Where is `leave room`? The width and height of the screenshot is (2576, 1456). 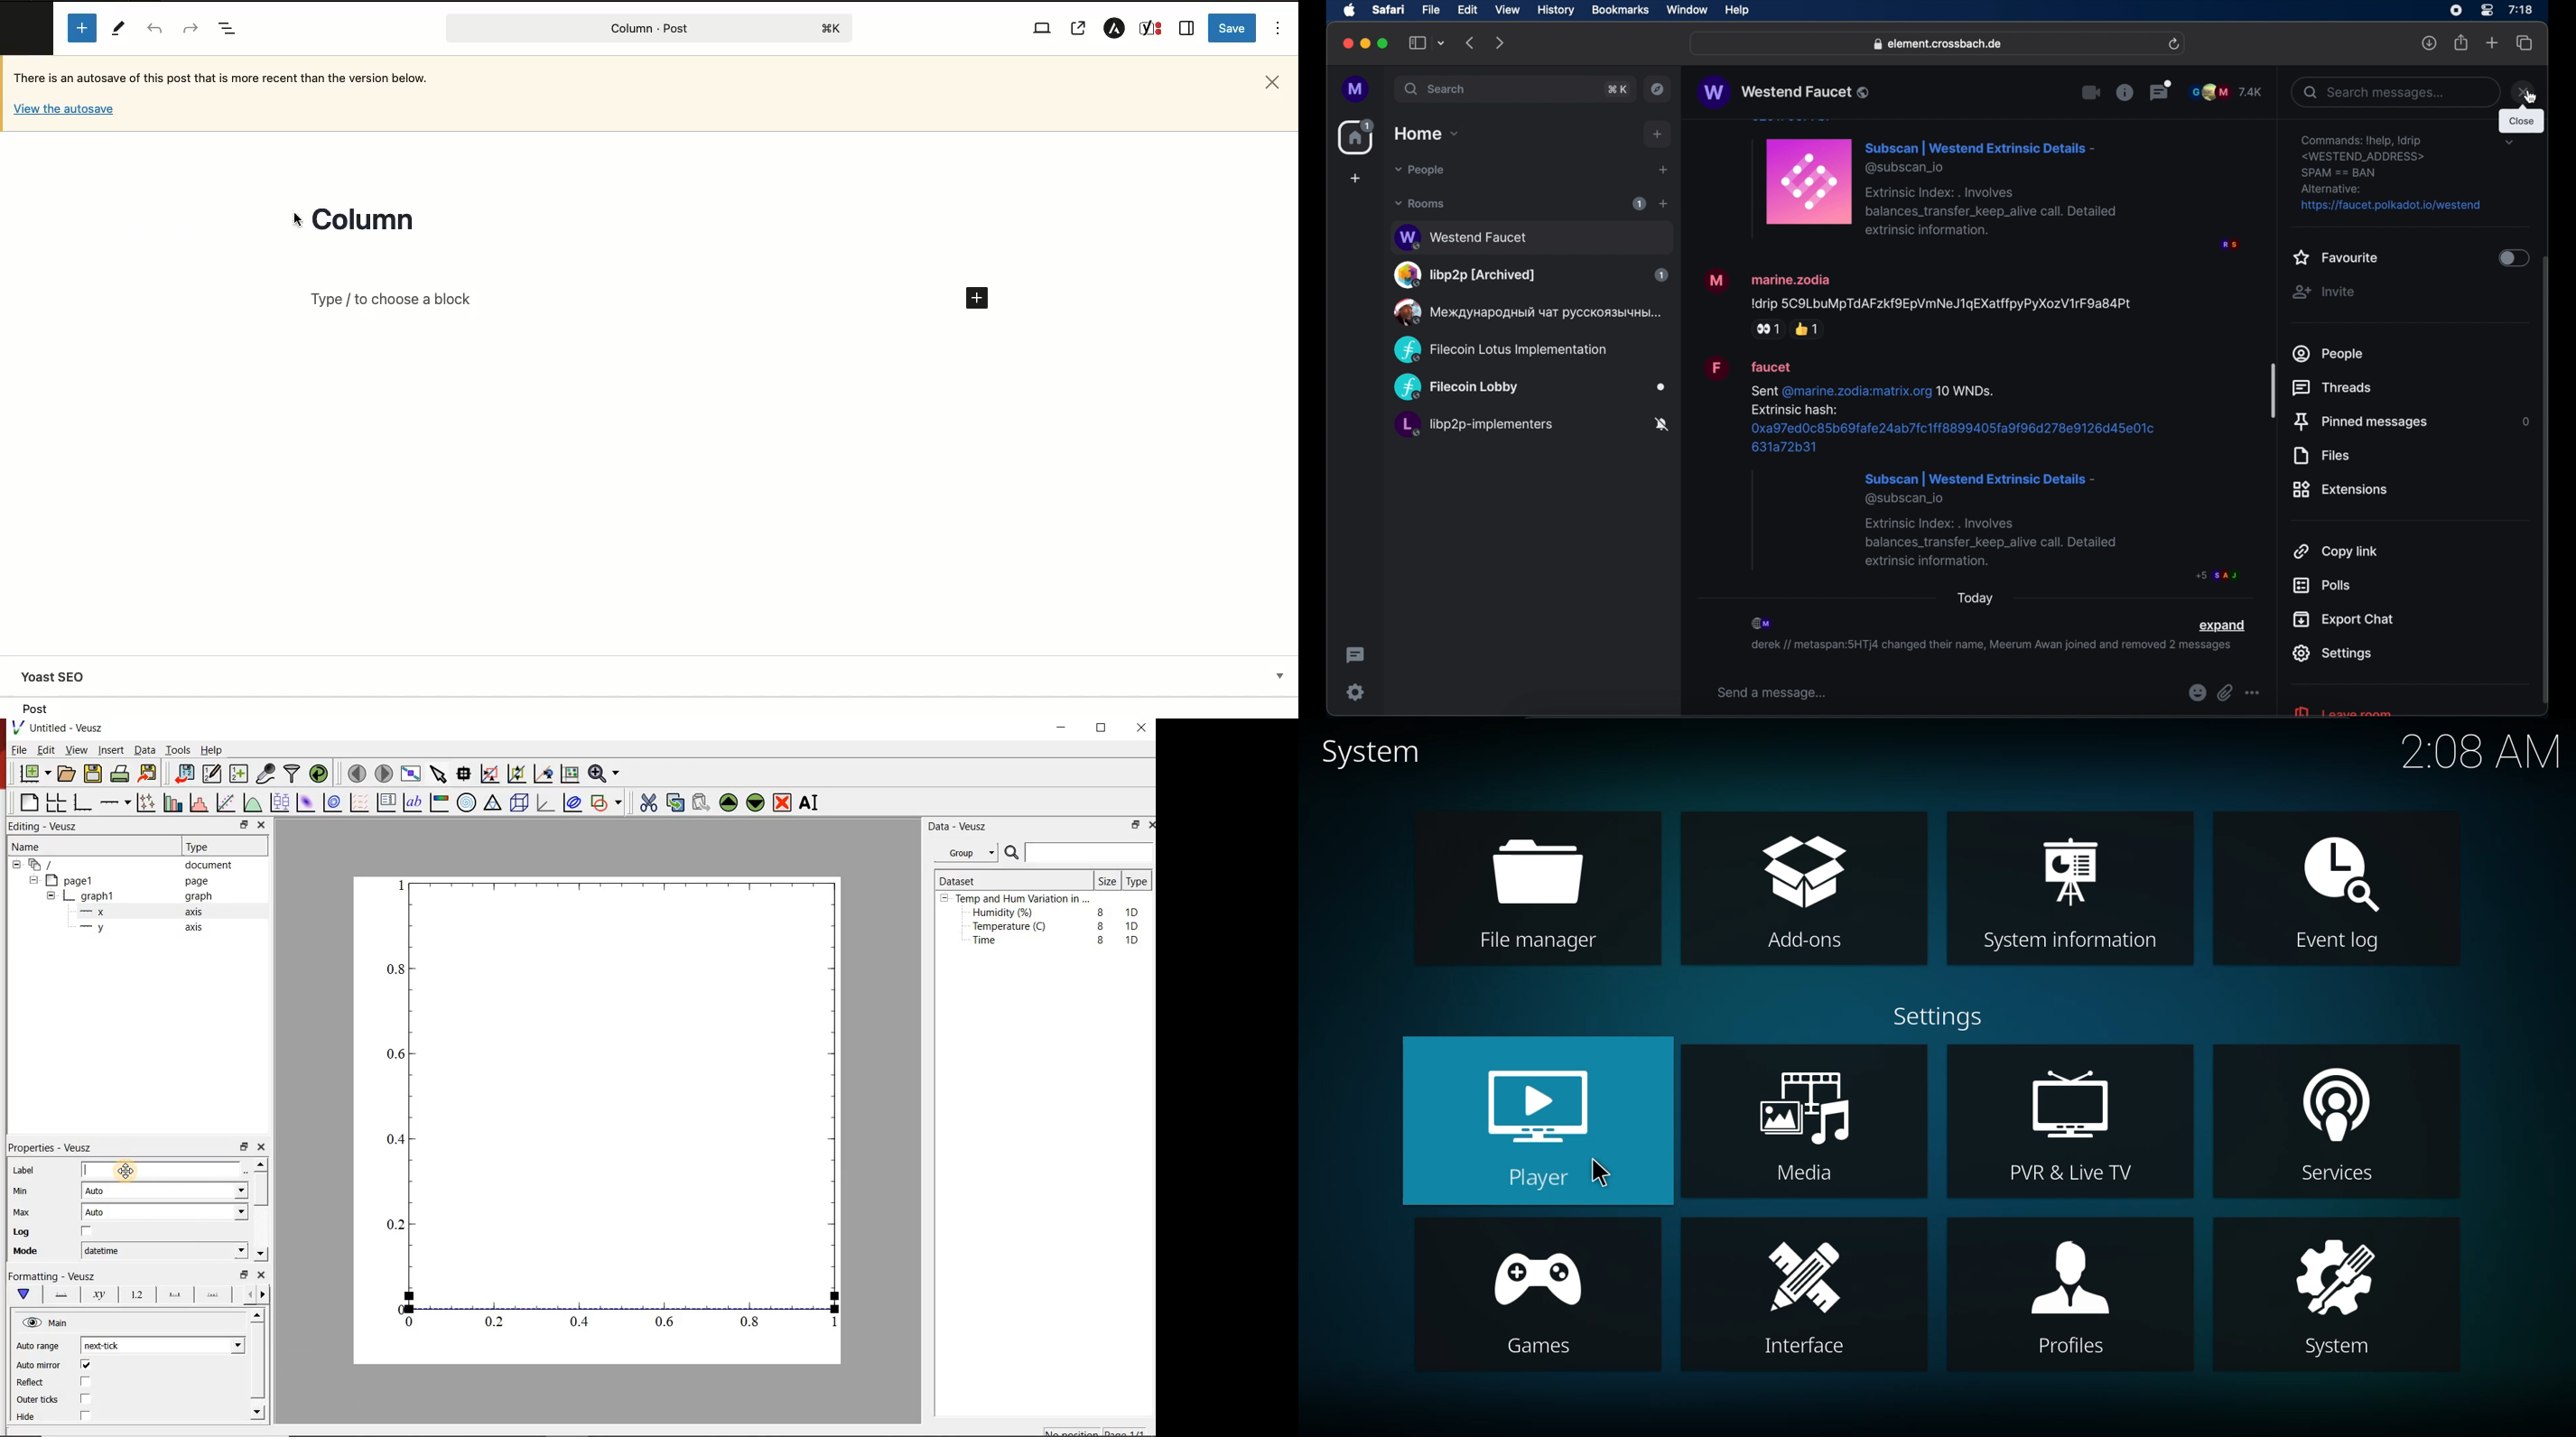 leave room is located at coordinates (2342, 710).